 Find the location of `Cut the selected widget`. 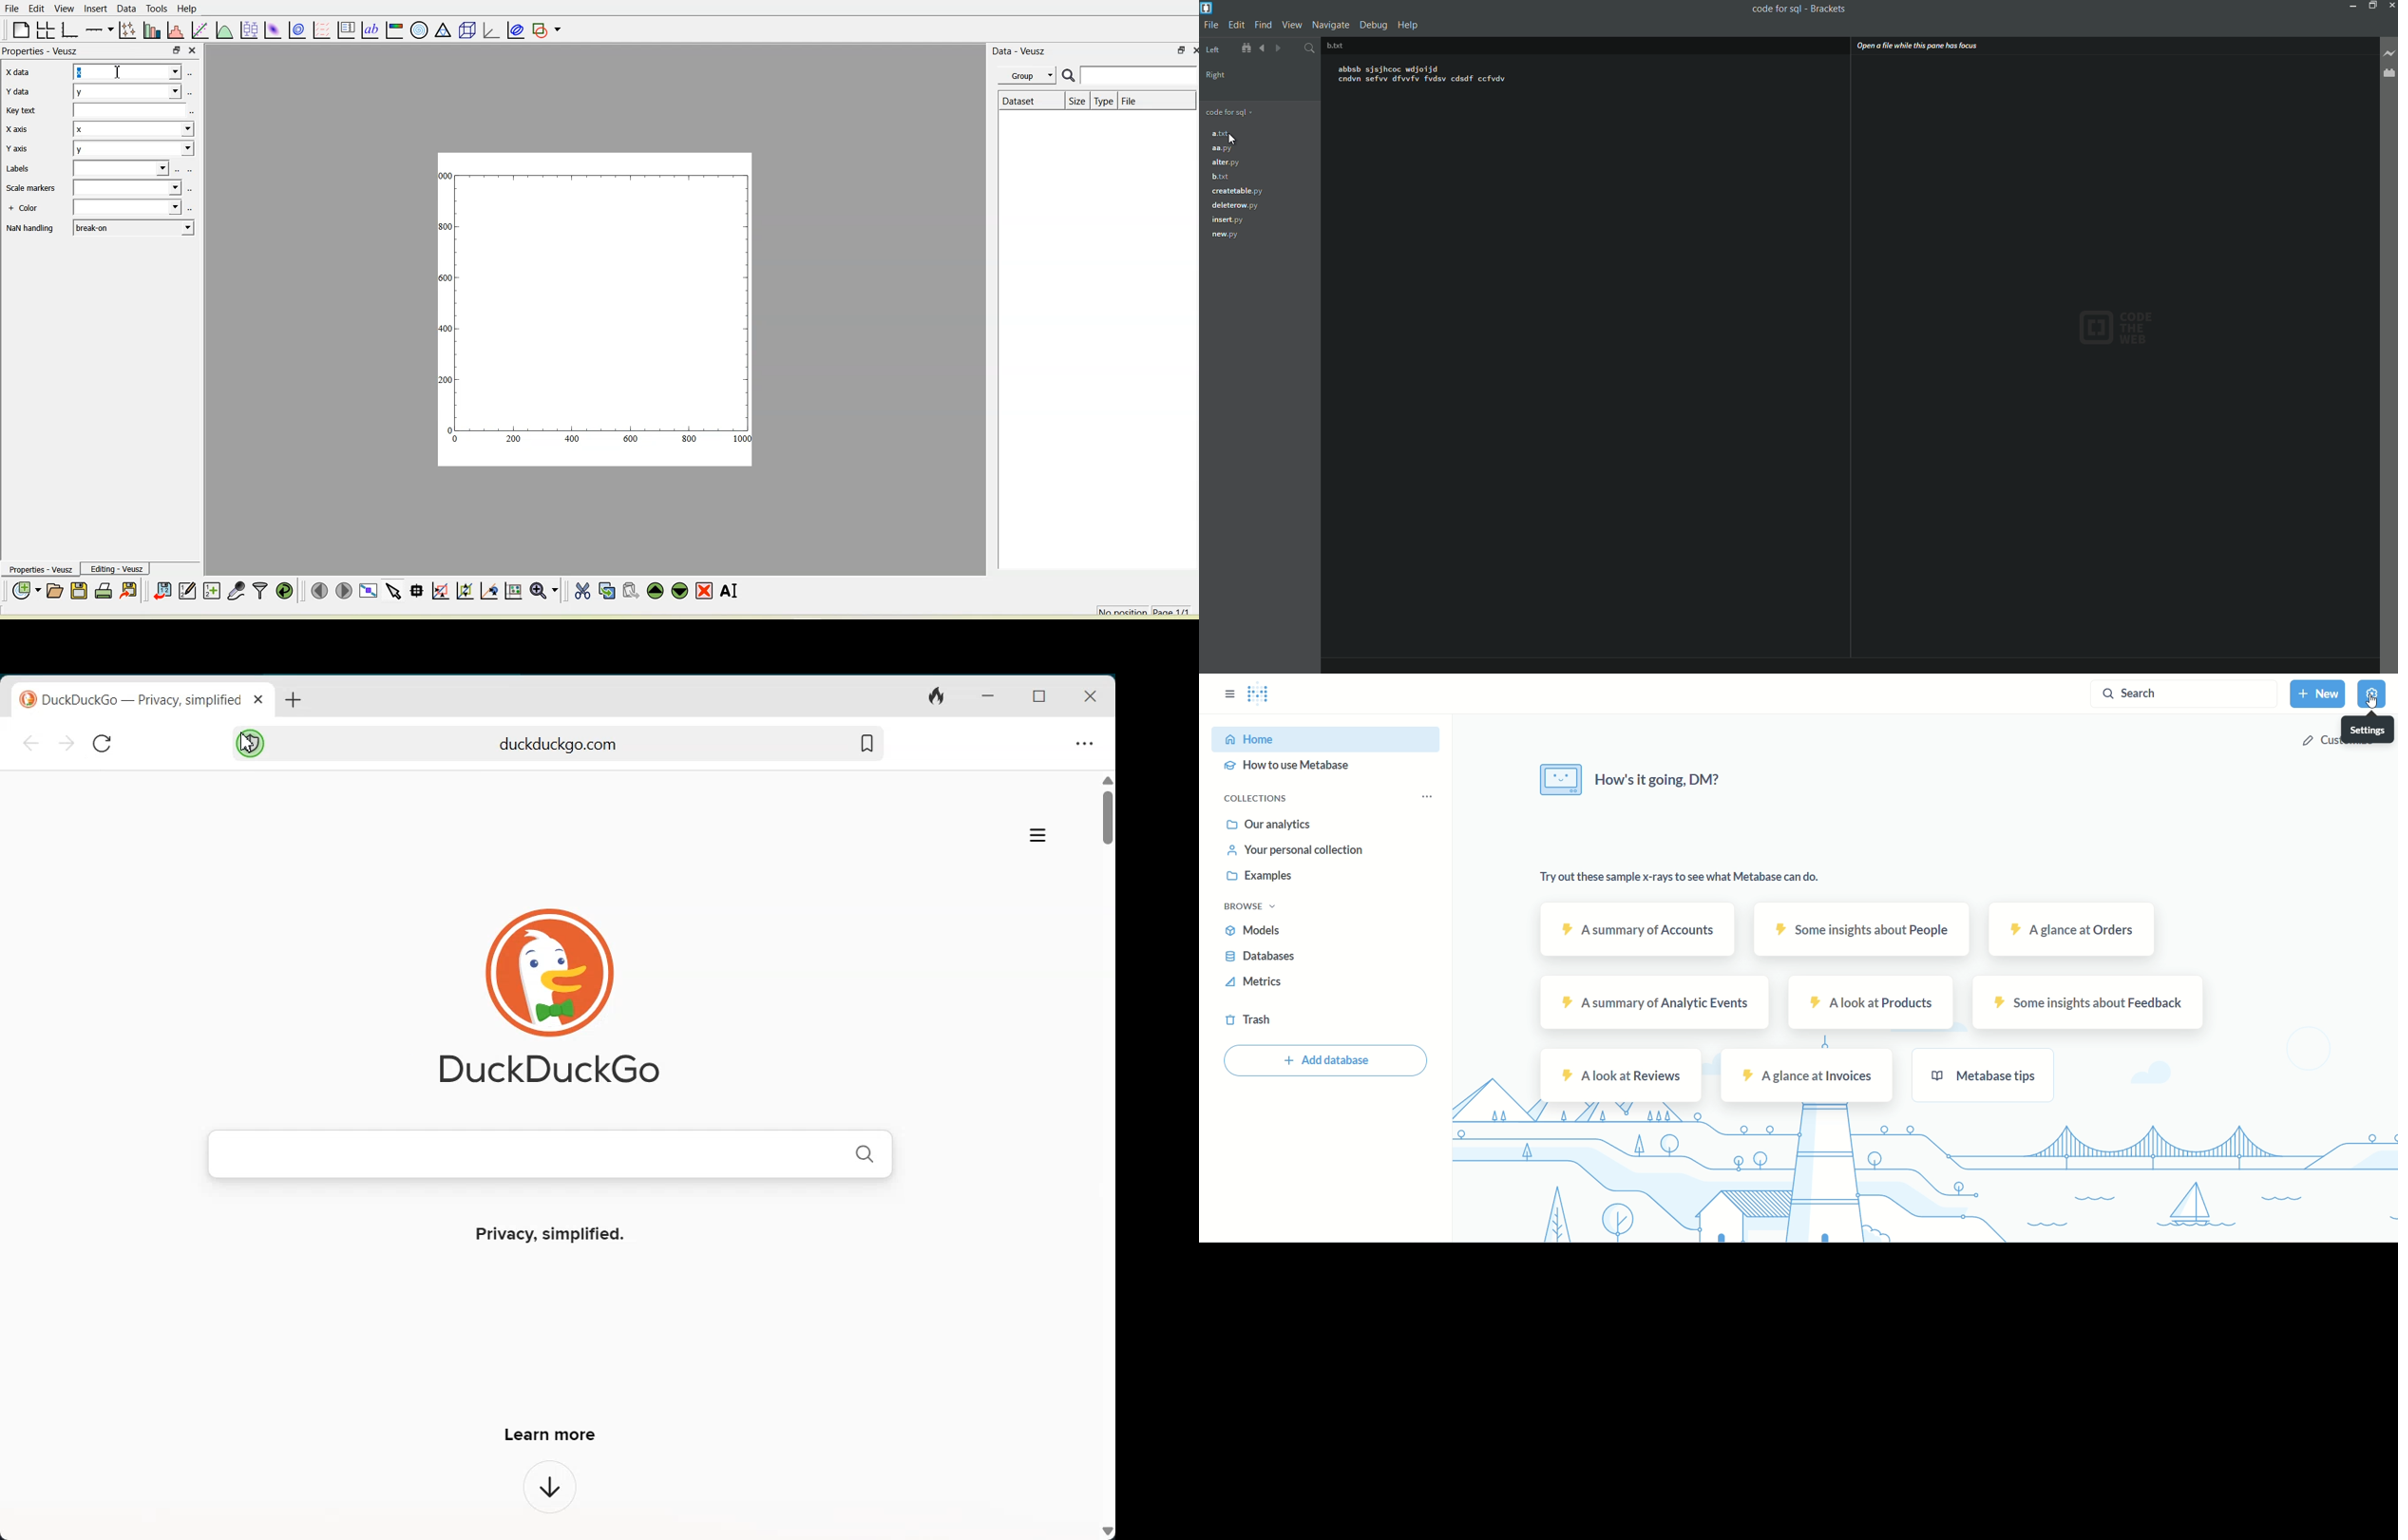

Cut the selected widget is located at coordinates (582, 591).